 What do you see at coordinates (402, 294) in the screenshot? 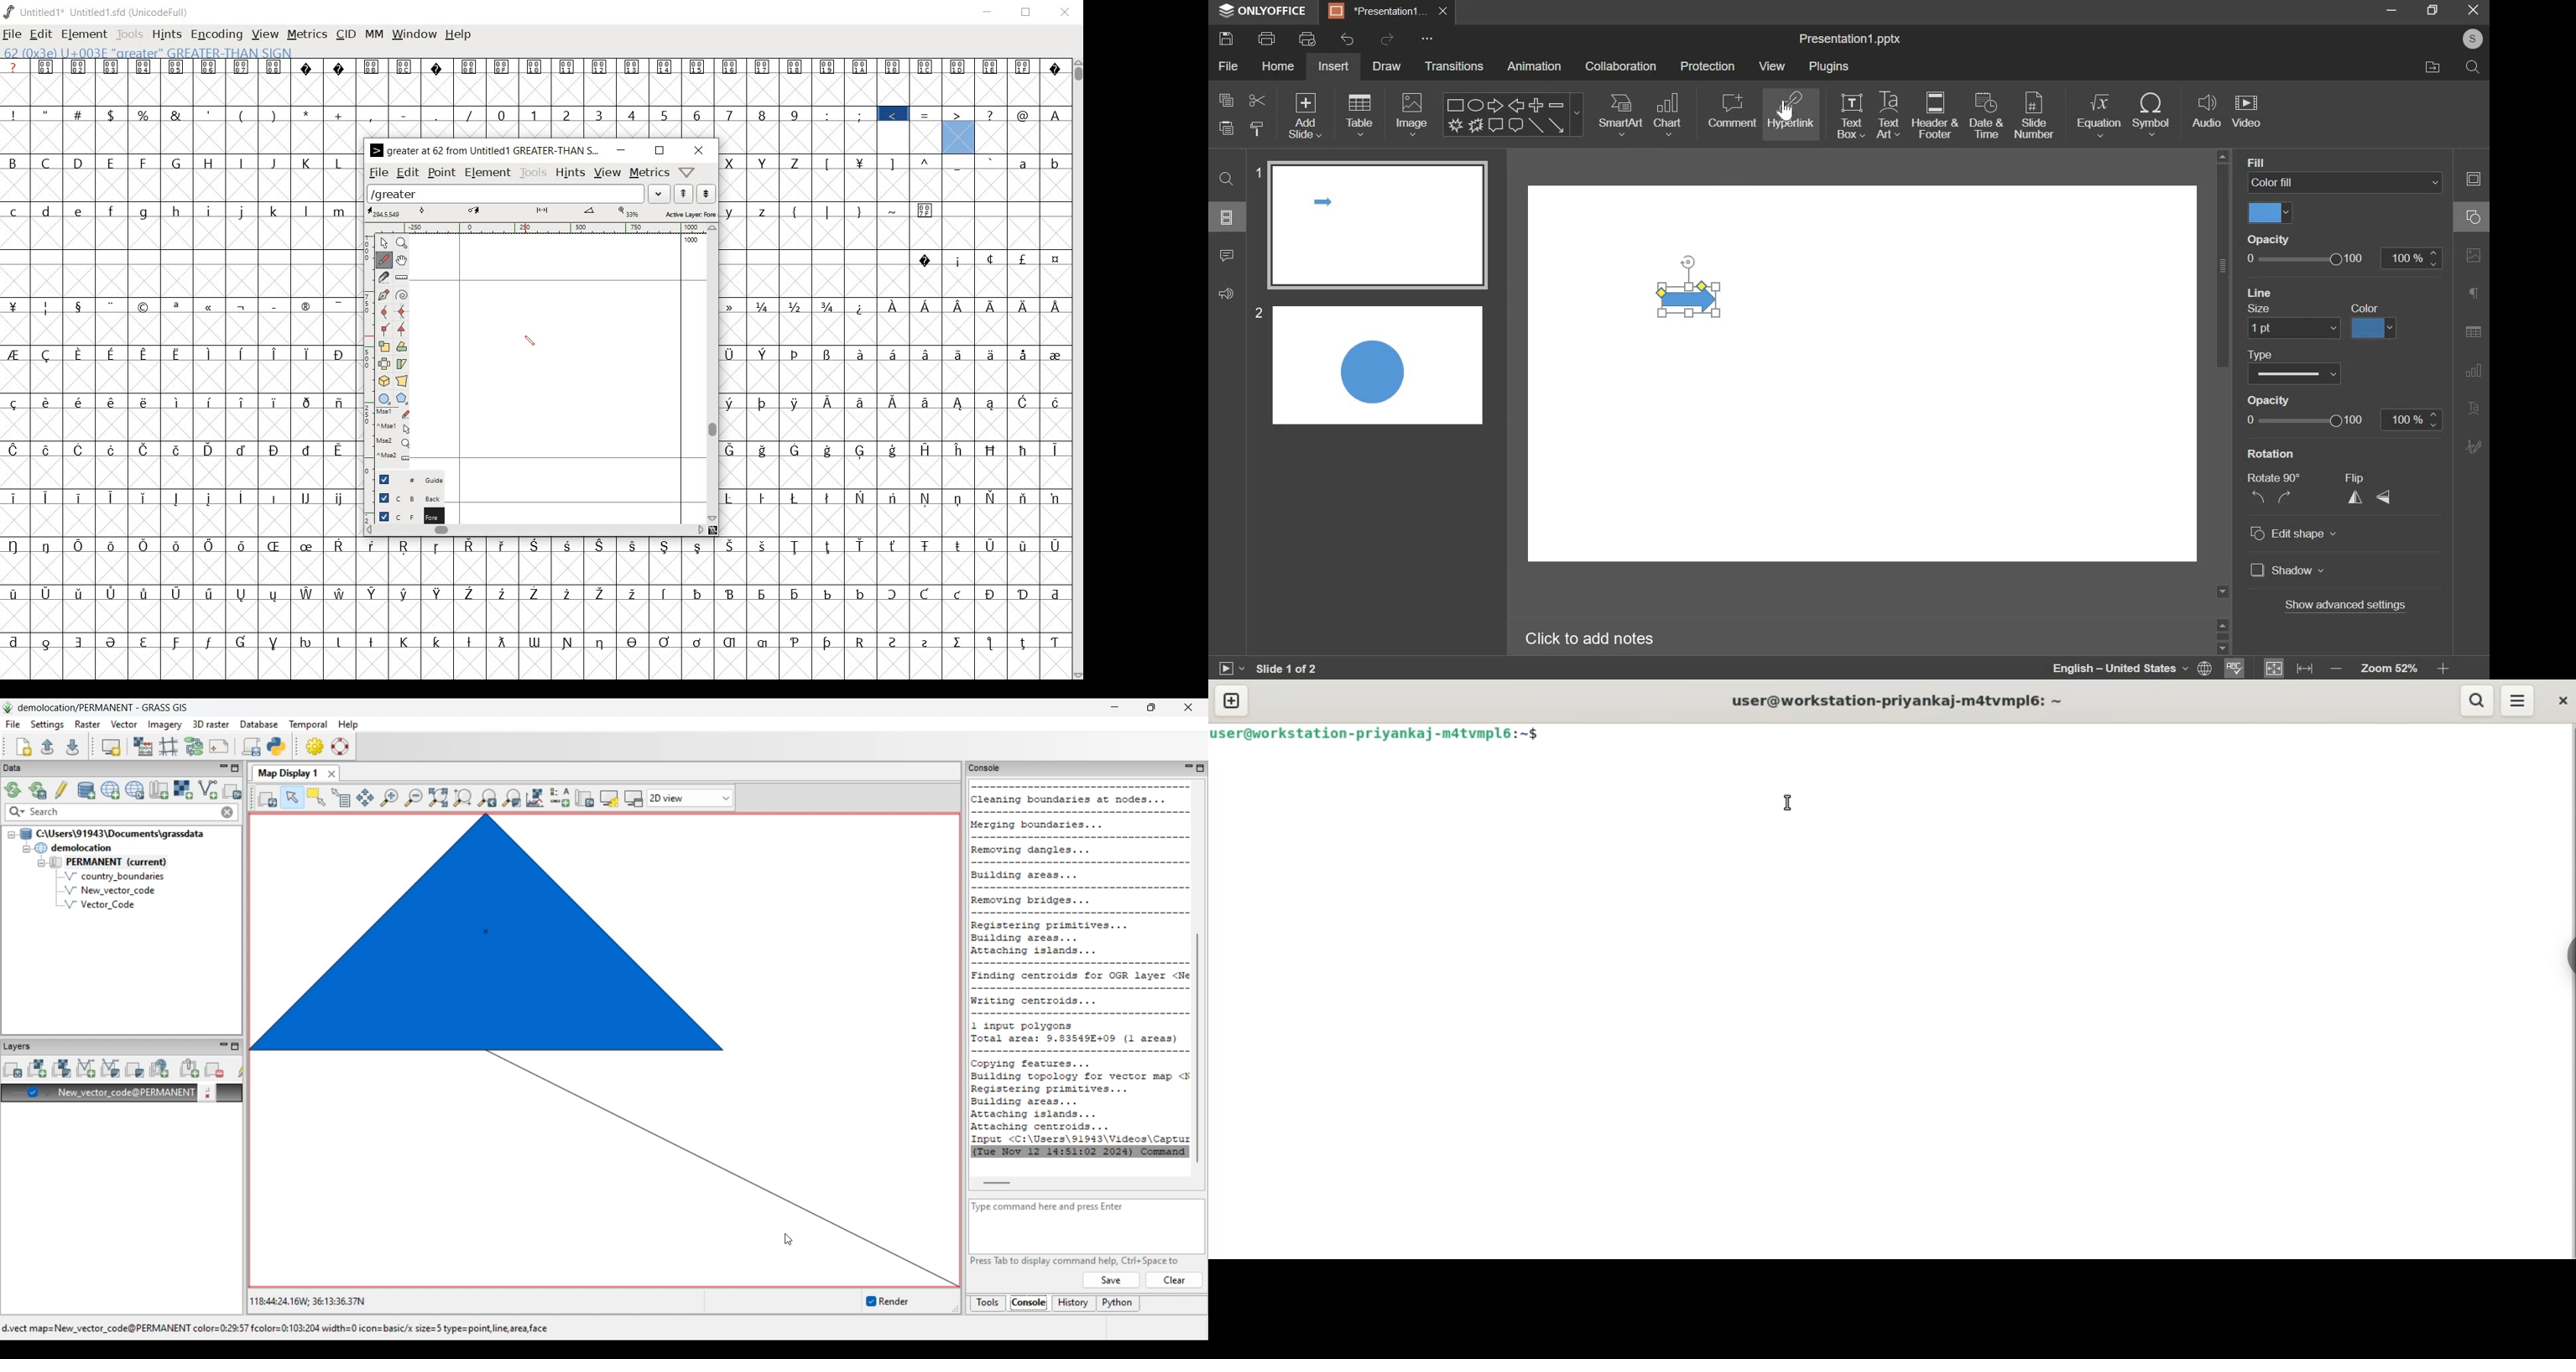
I see `change whether spiro is active or not` at bounding box center [402, 294].